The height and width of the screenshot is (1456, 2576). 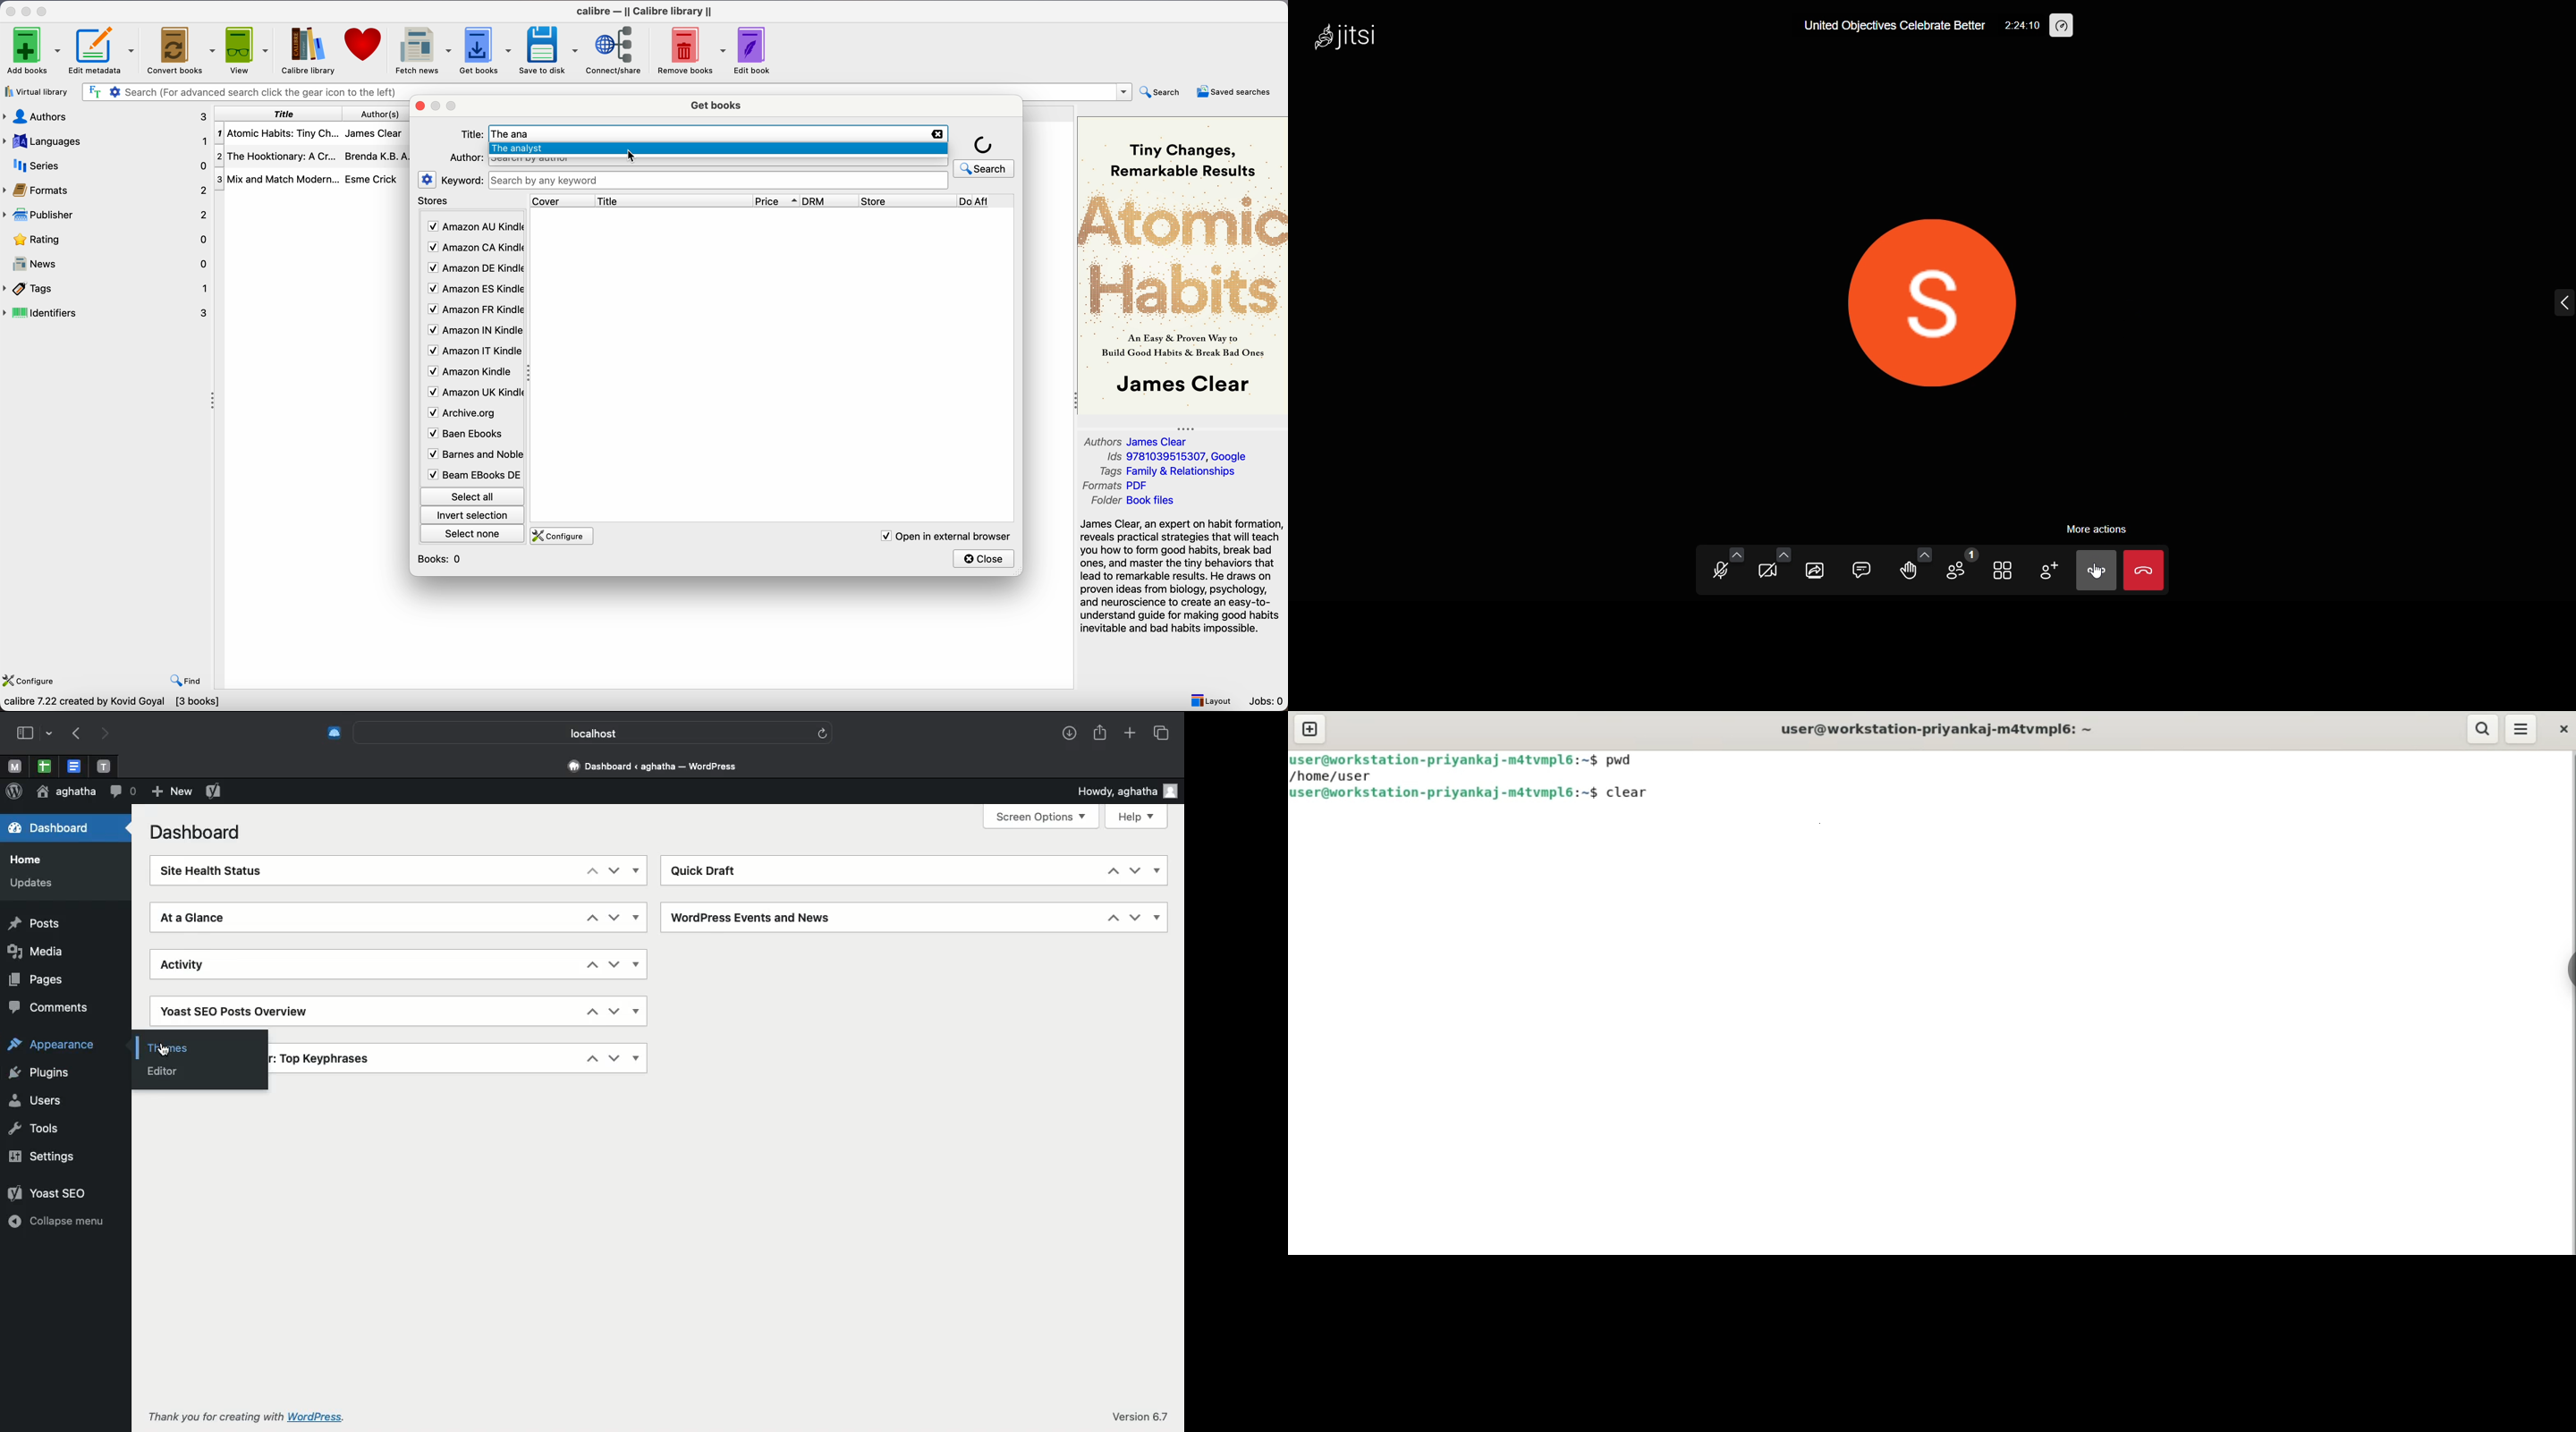 I want to click on cursor, so click(x=2104, y=579).